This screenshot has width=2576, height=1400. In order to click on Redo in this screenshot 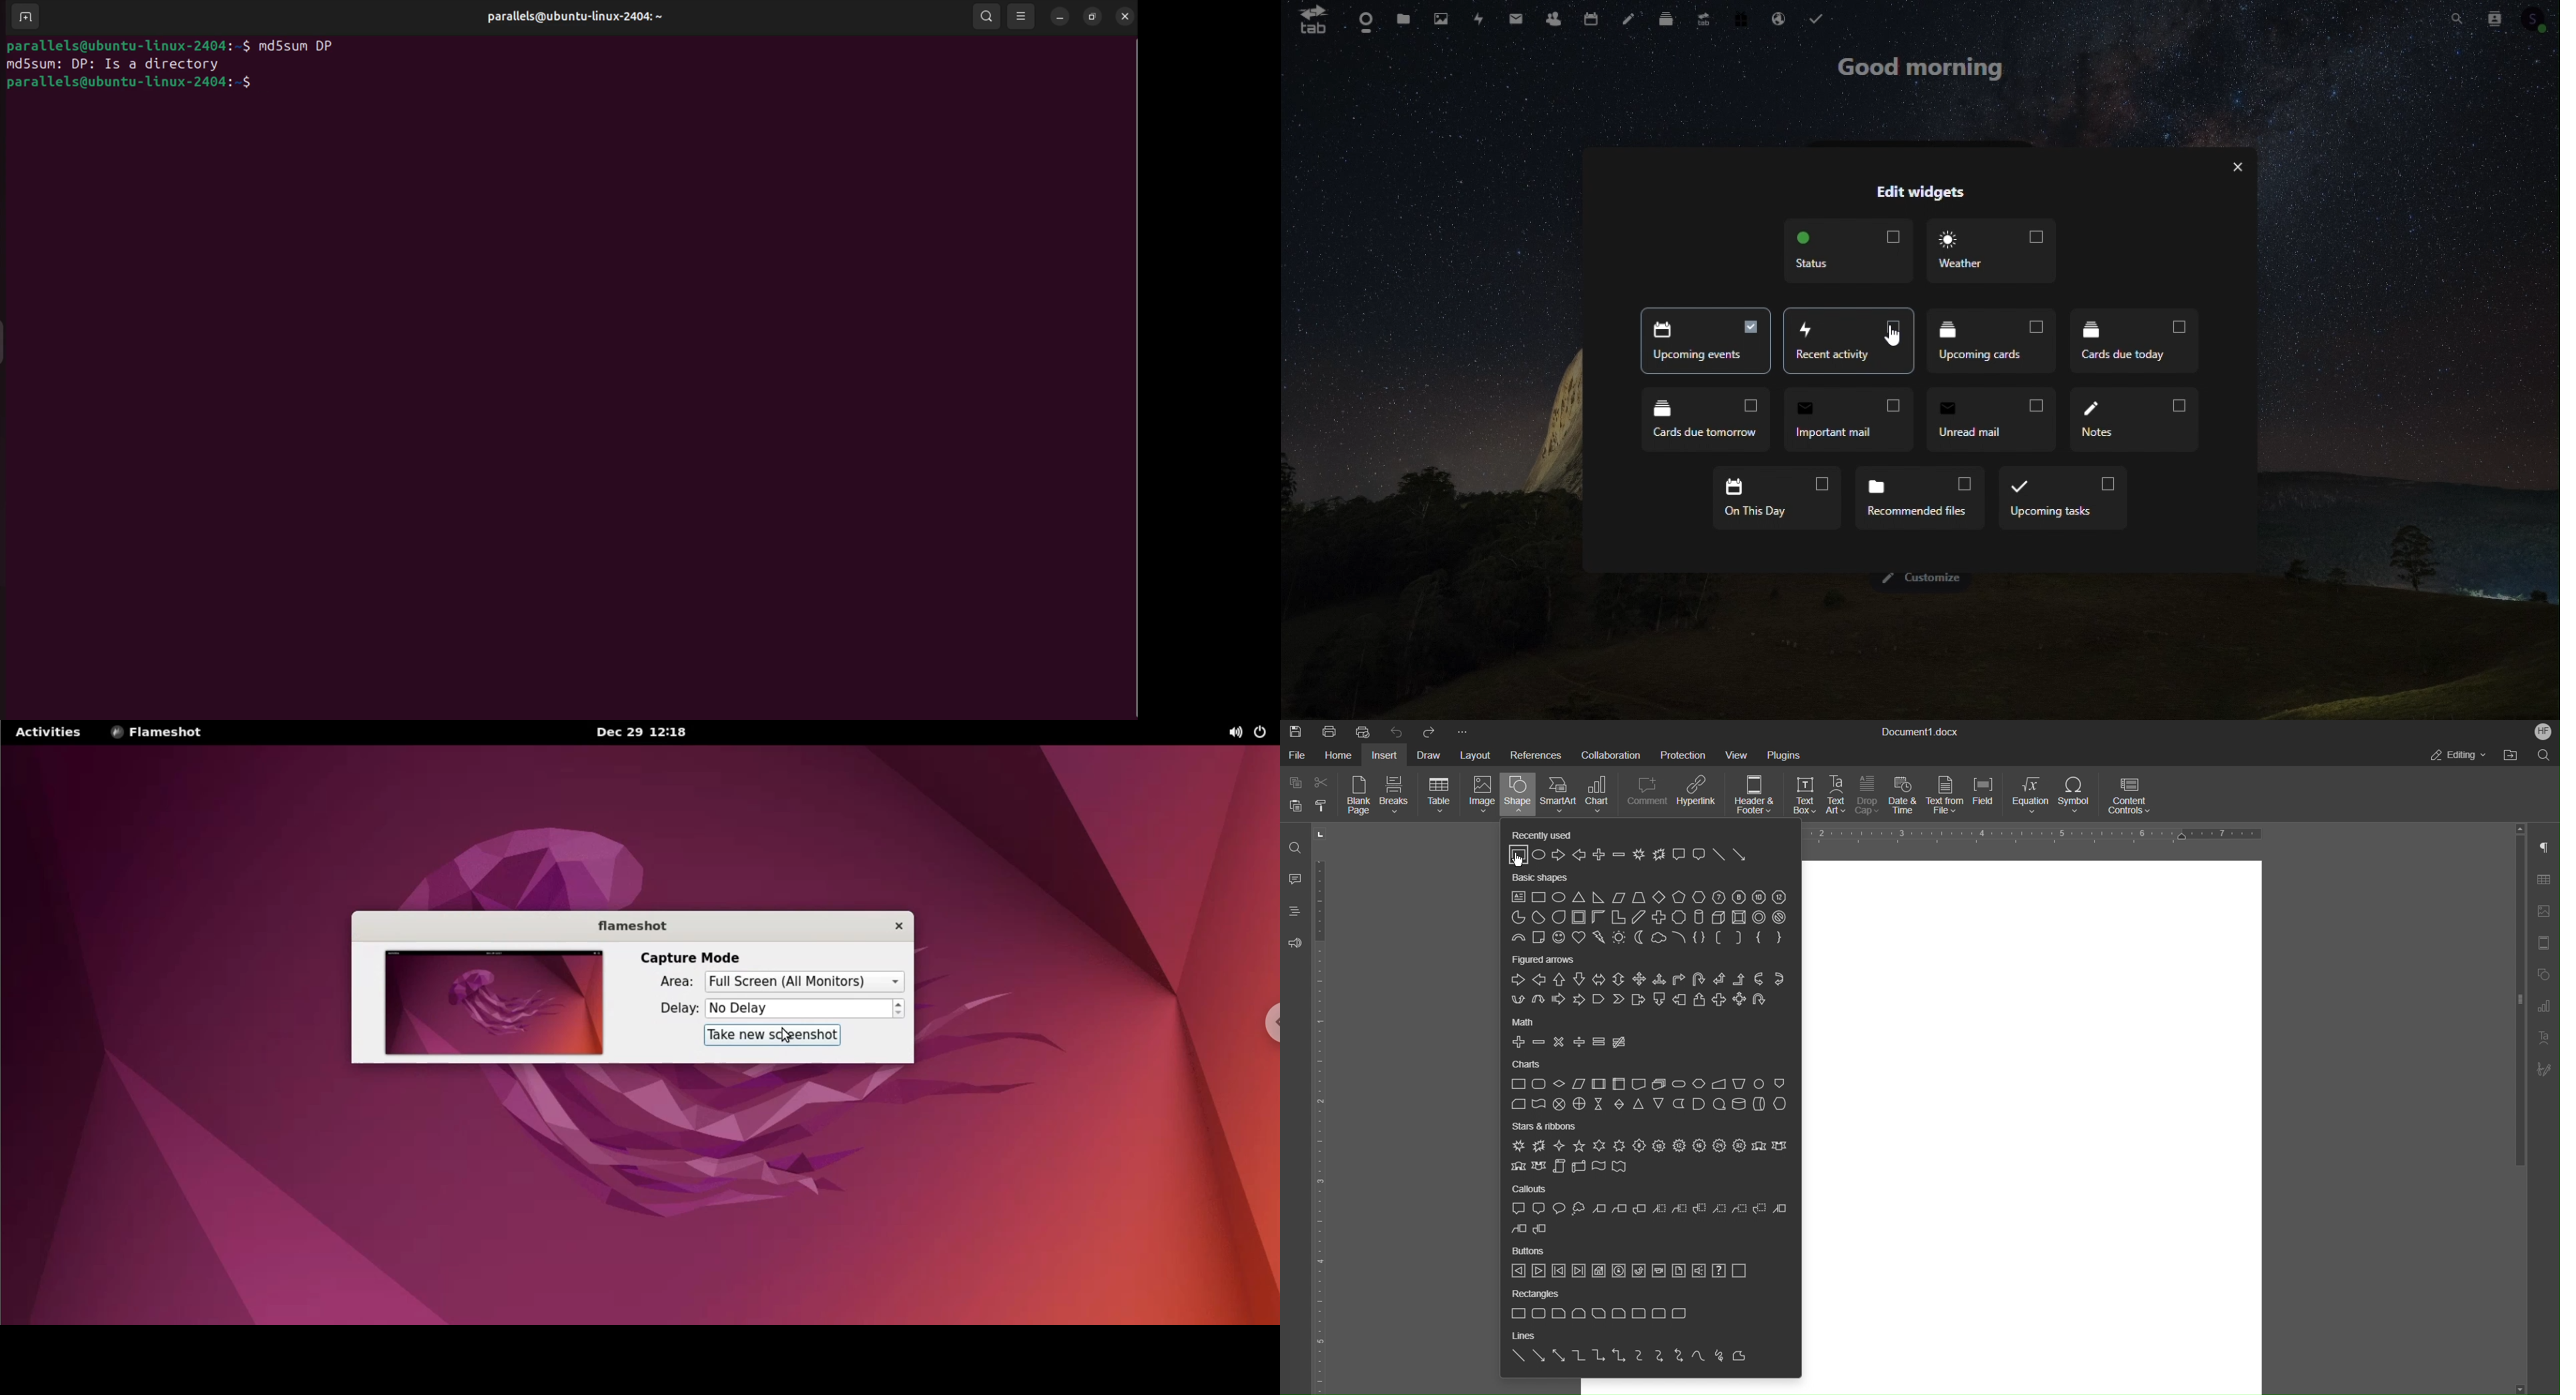, I will do `click(1430, 731)`.